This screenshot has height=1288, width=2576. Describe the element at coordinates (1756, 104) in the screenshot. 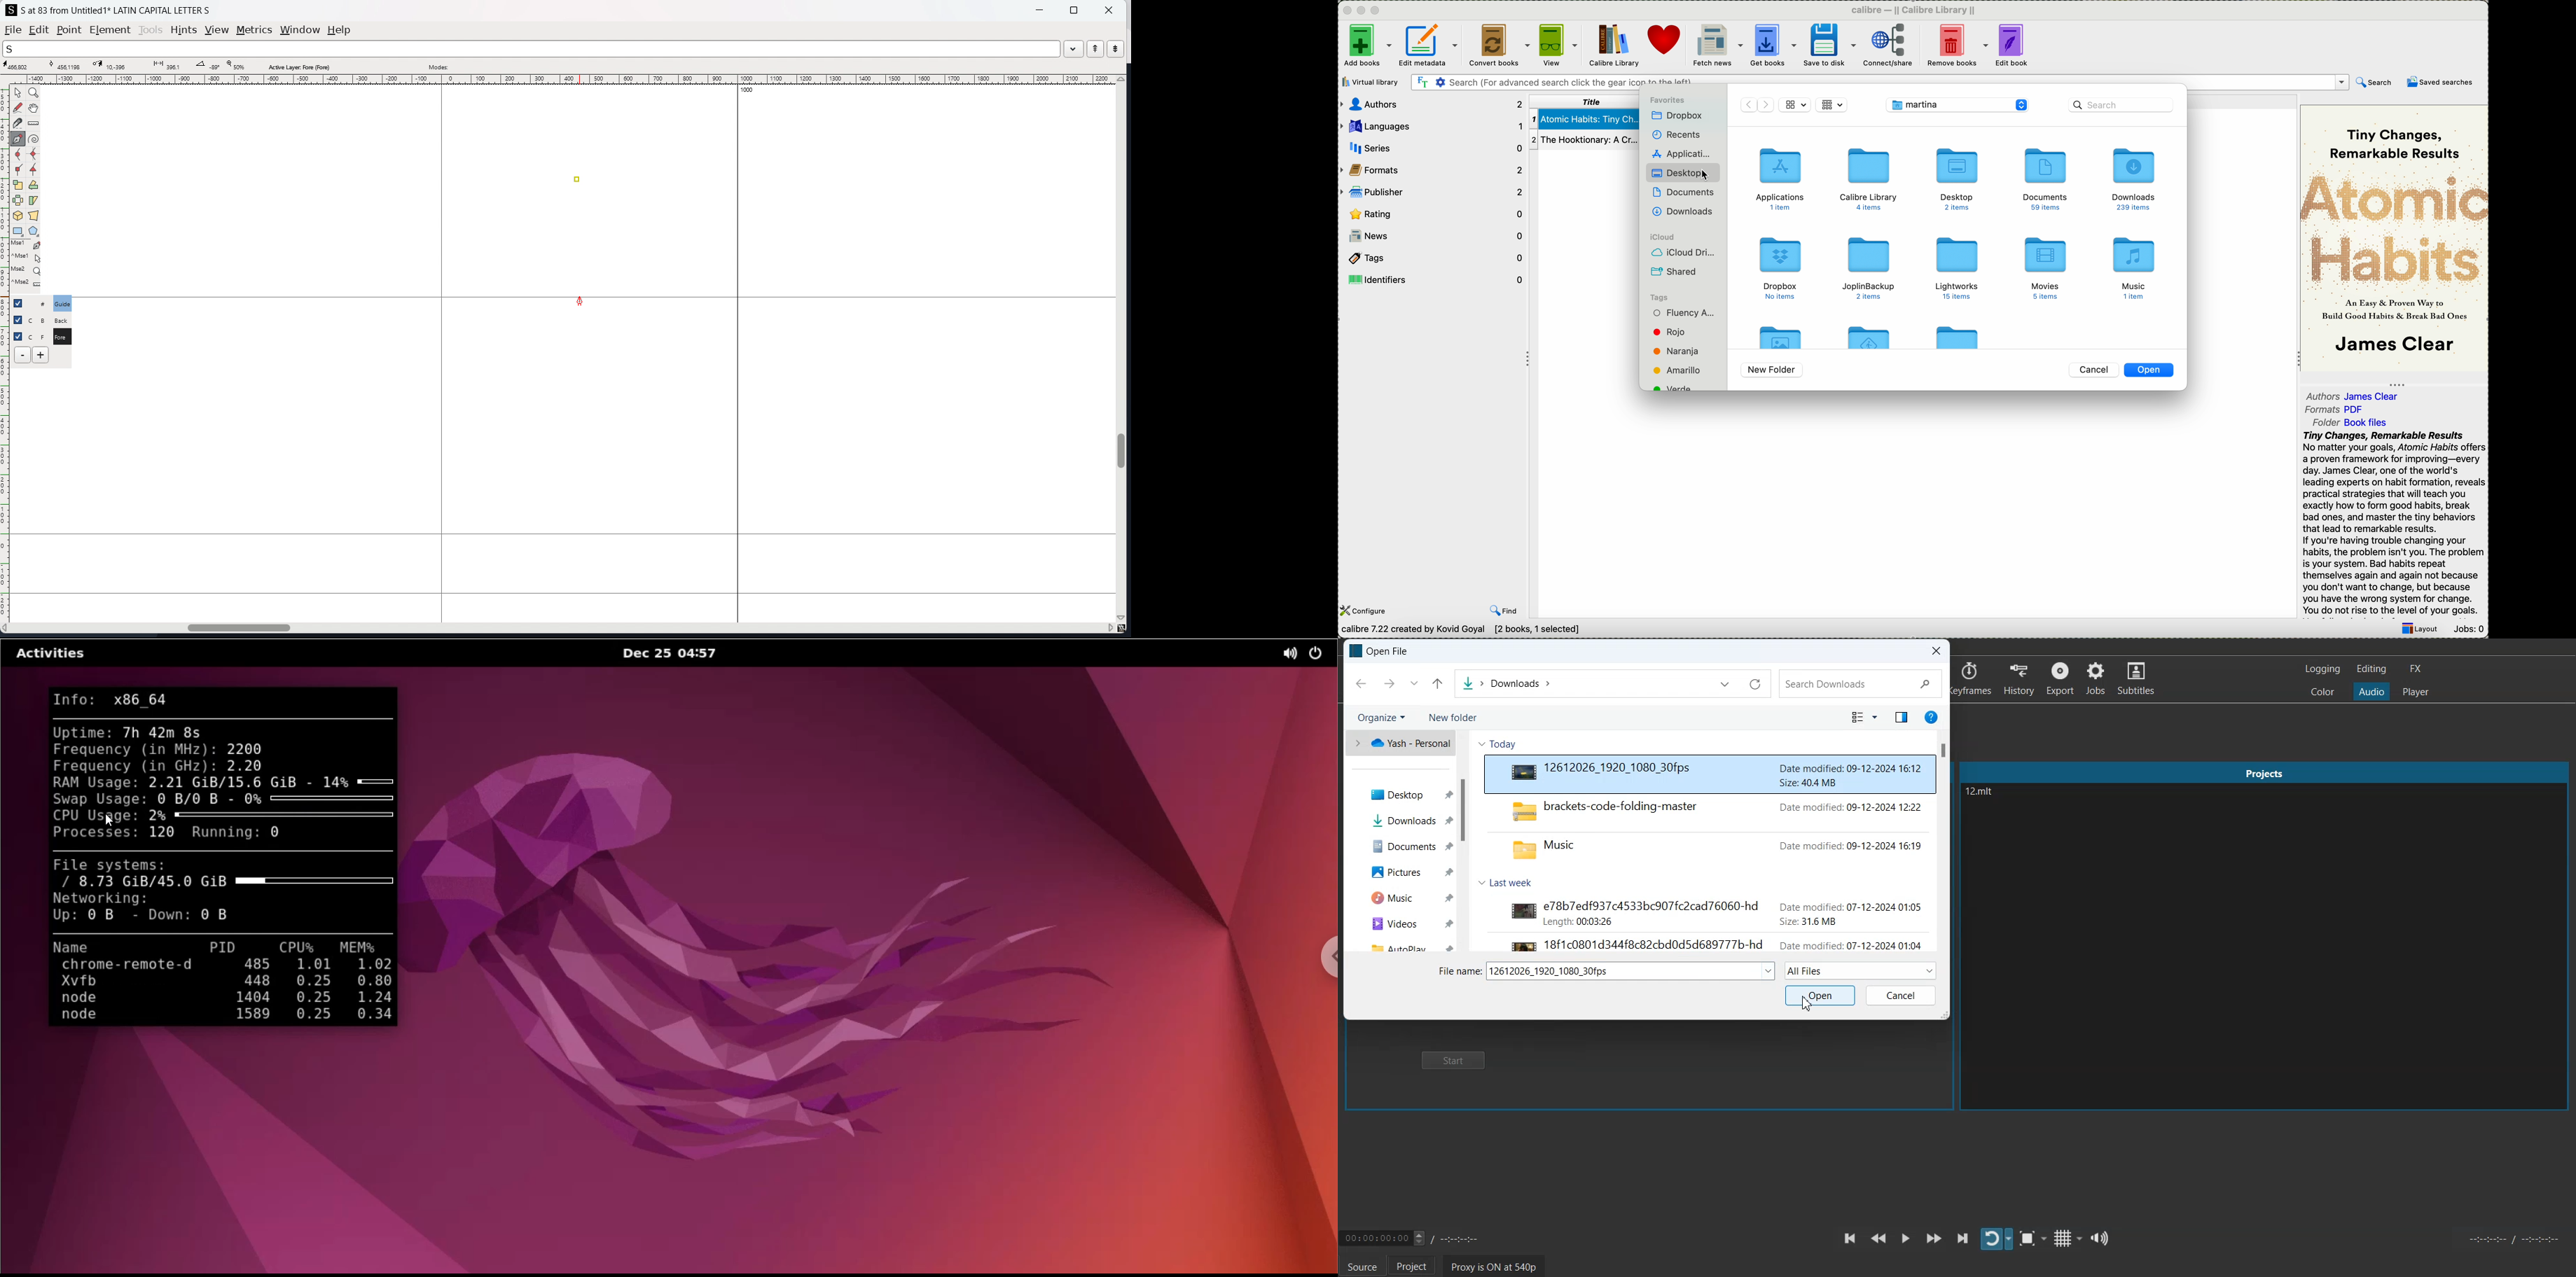

I see `icon` at that location.